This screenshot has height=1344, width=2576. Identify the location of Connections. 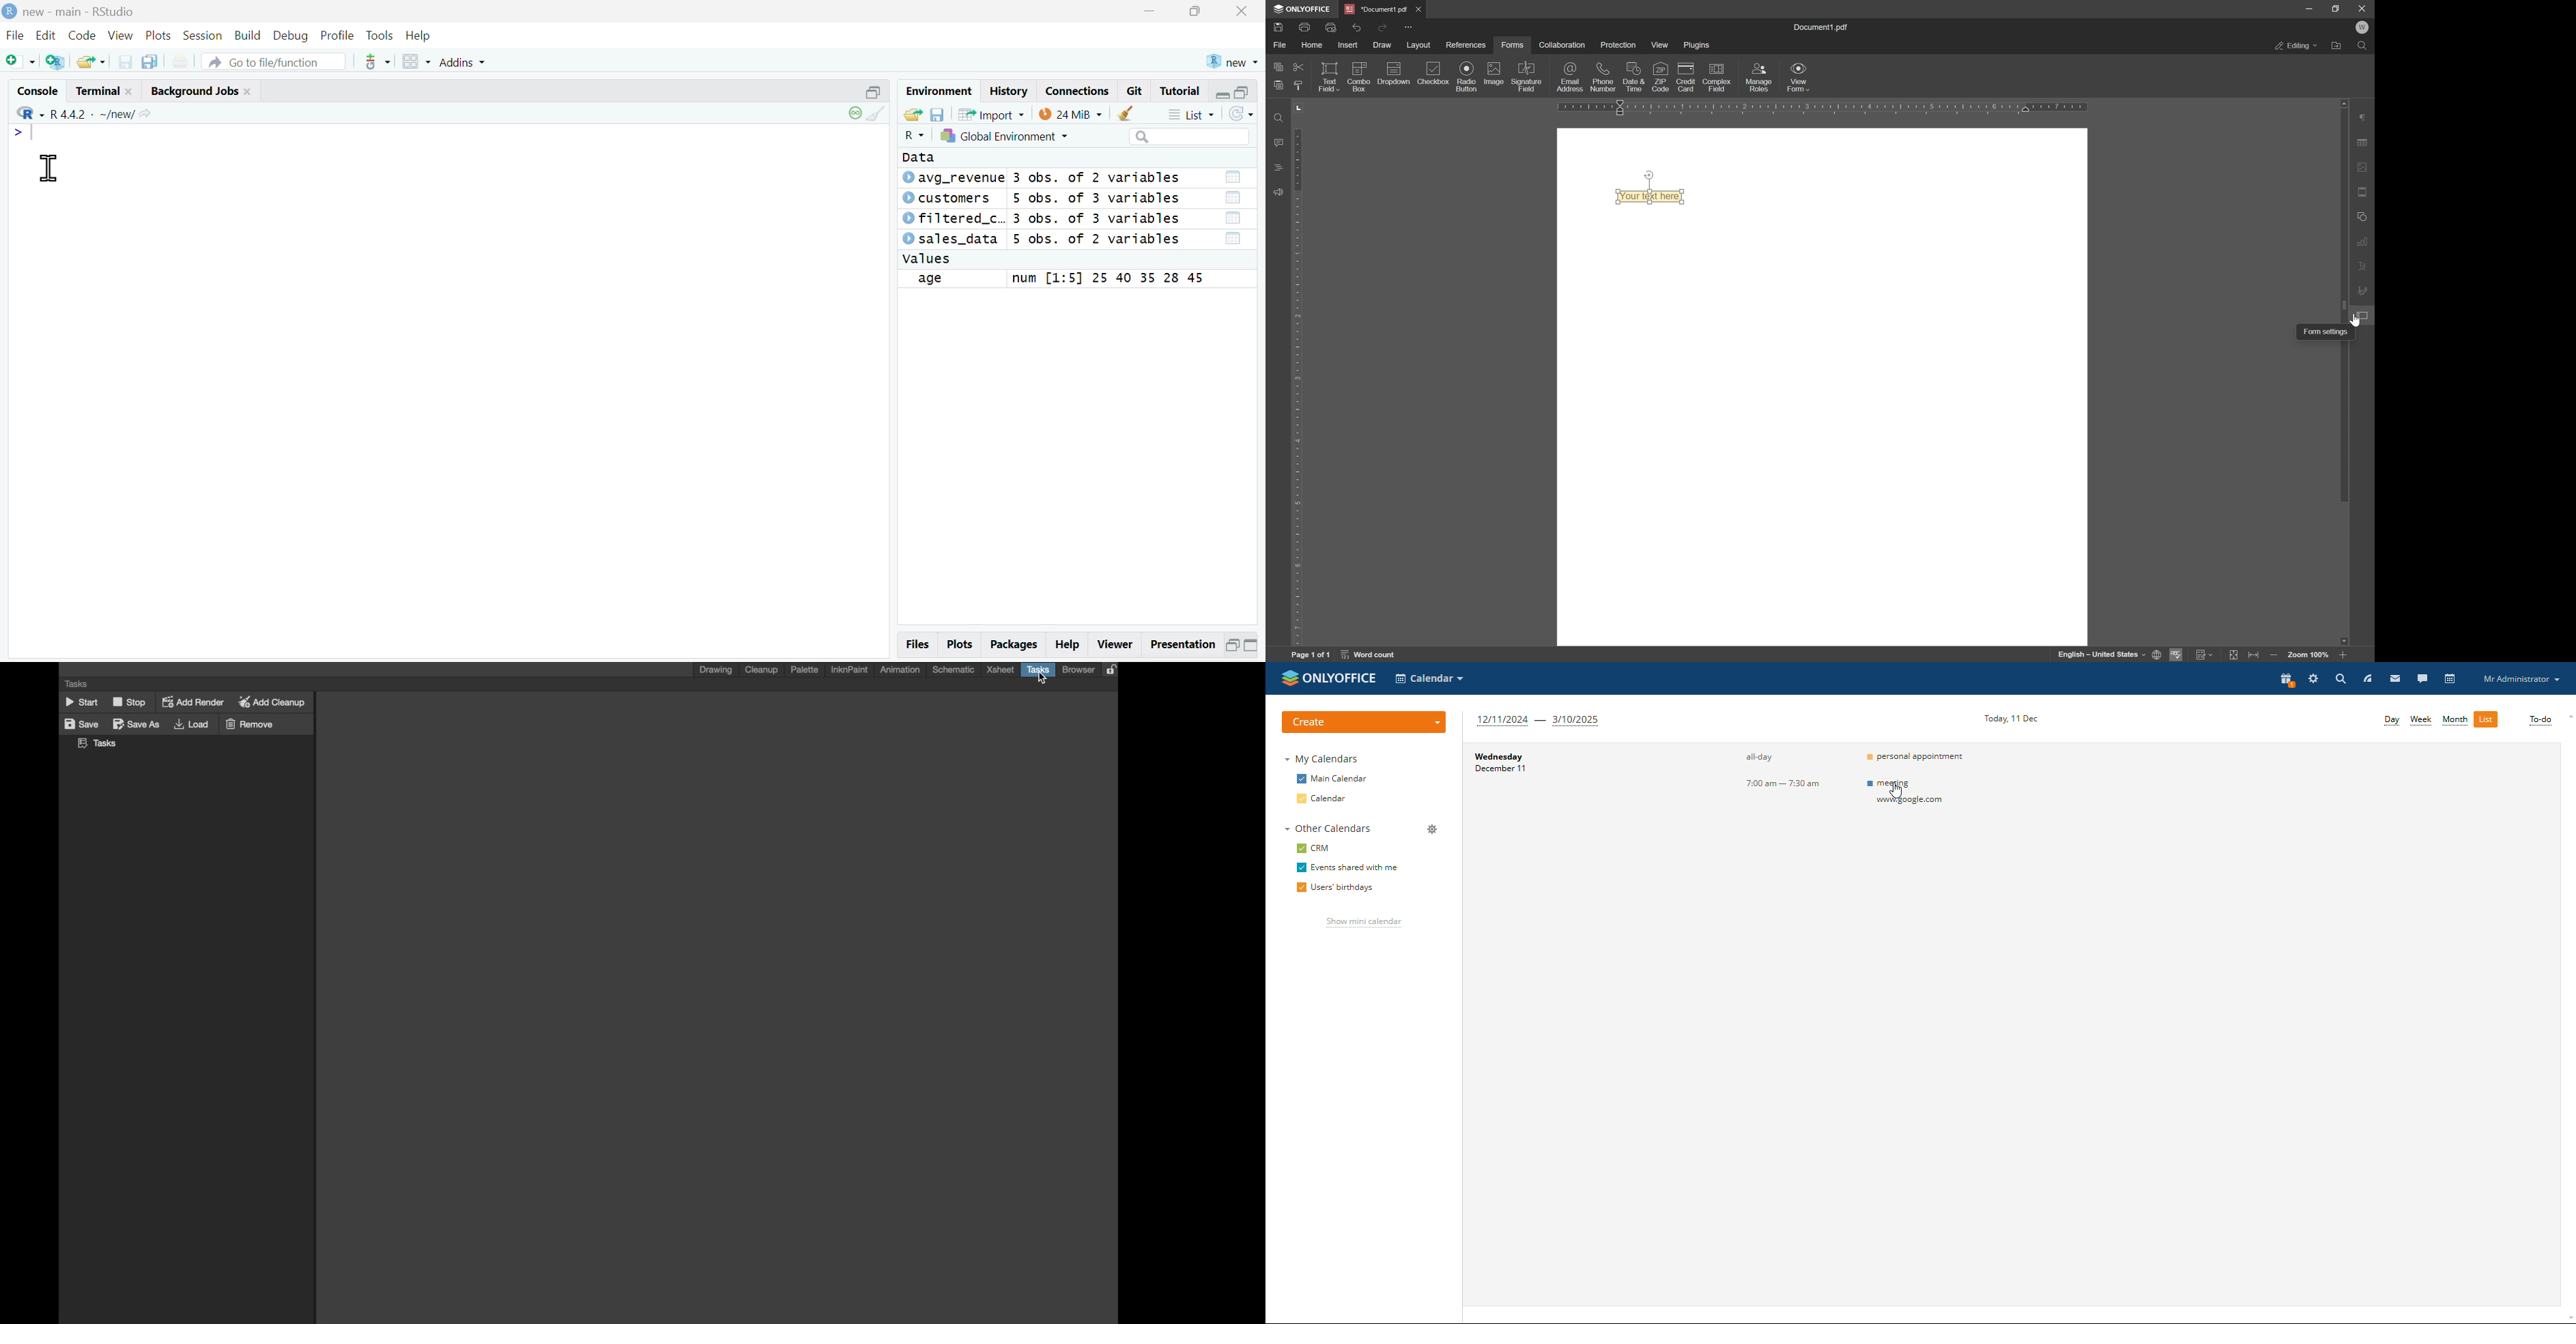
(1079, 91).